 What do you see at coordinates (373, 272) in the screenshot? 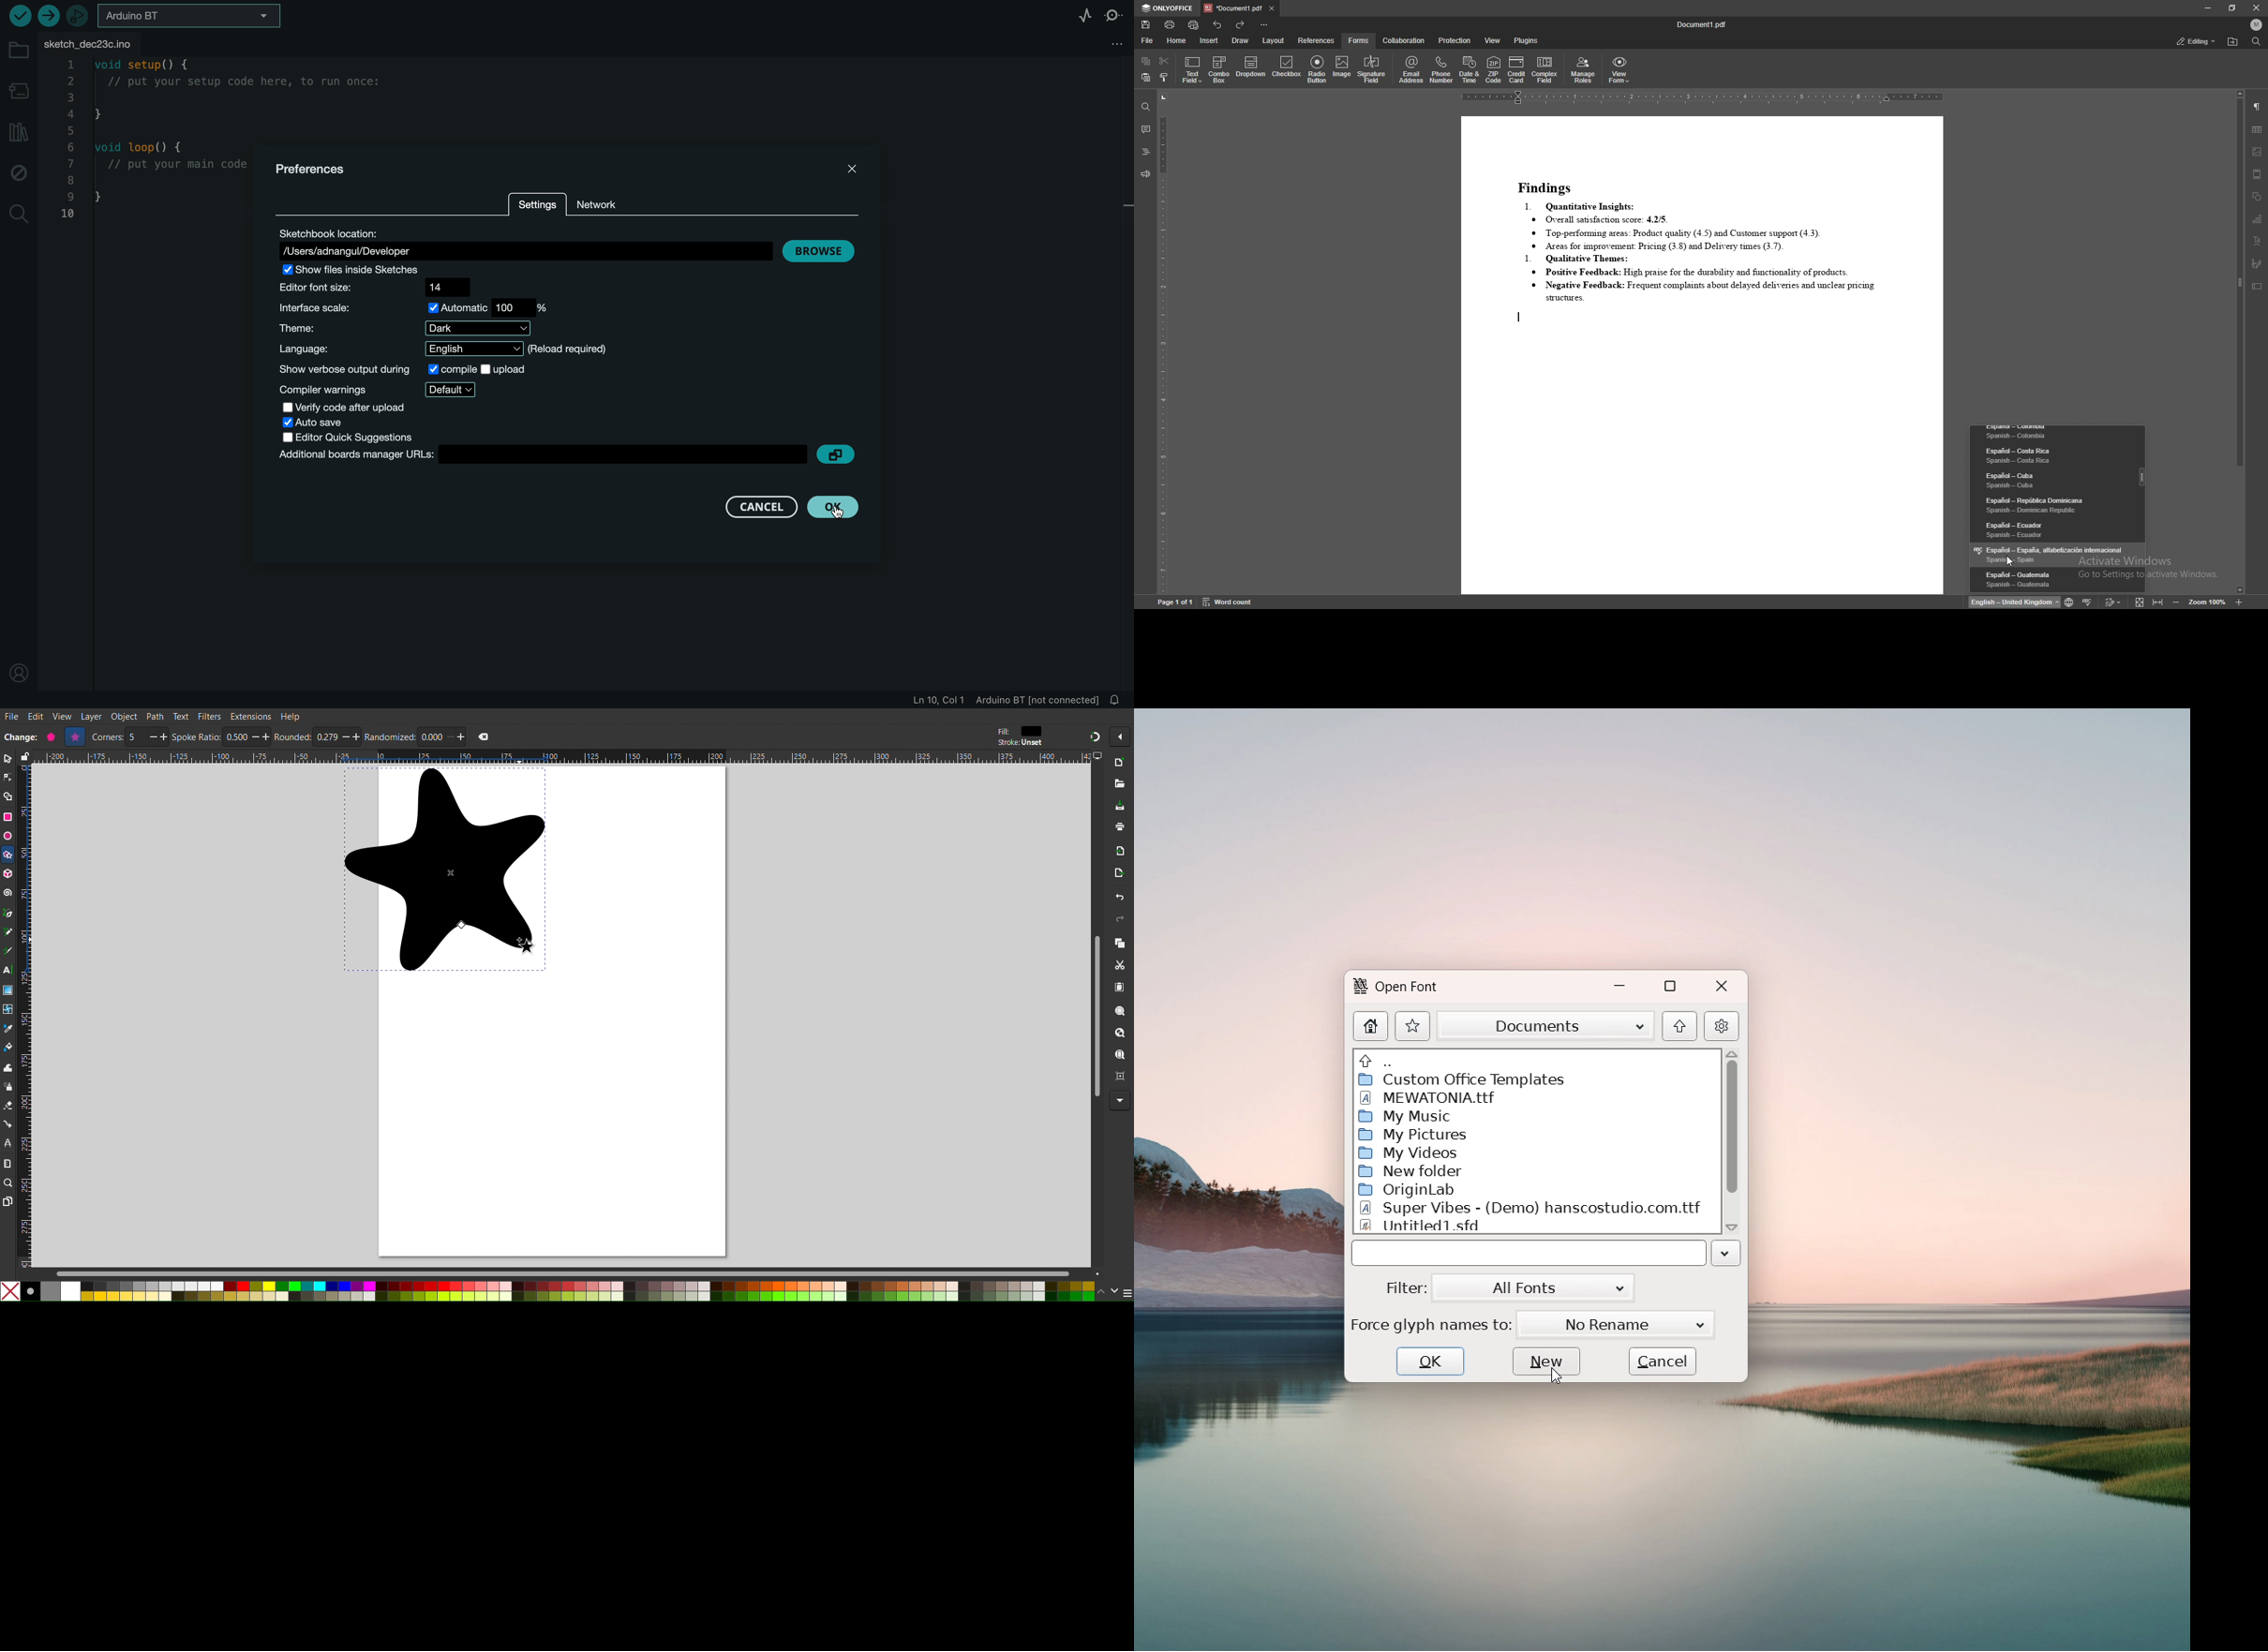
I see `show files` at bounding box center [373, 272].